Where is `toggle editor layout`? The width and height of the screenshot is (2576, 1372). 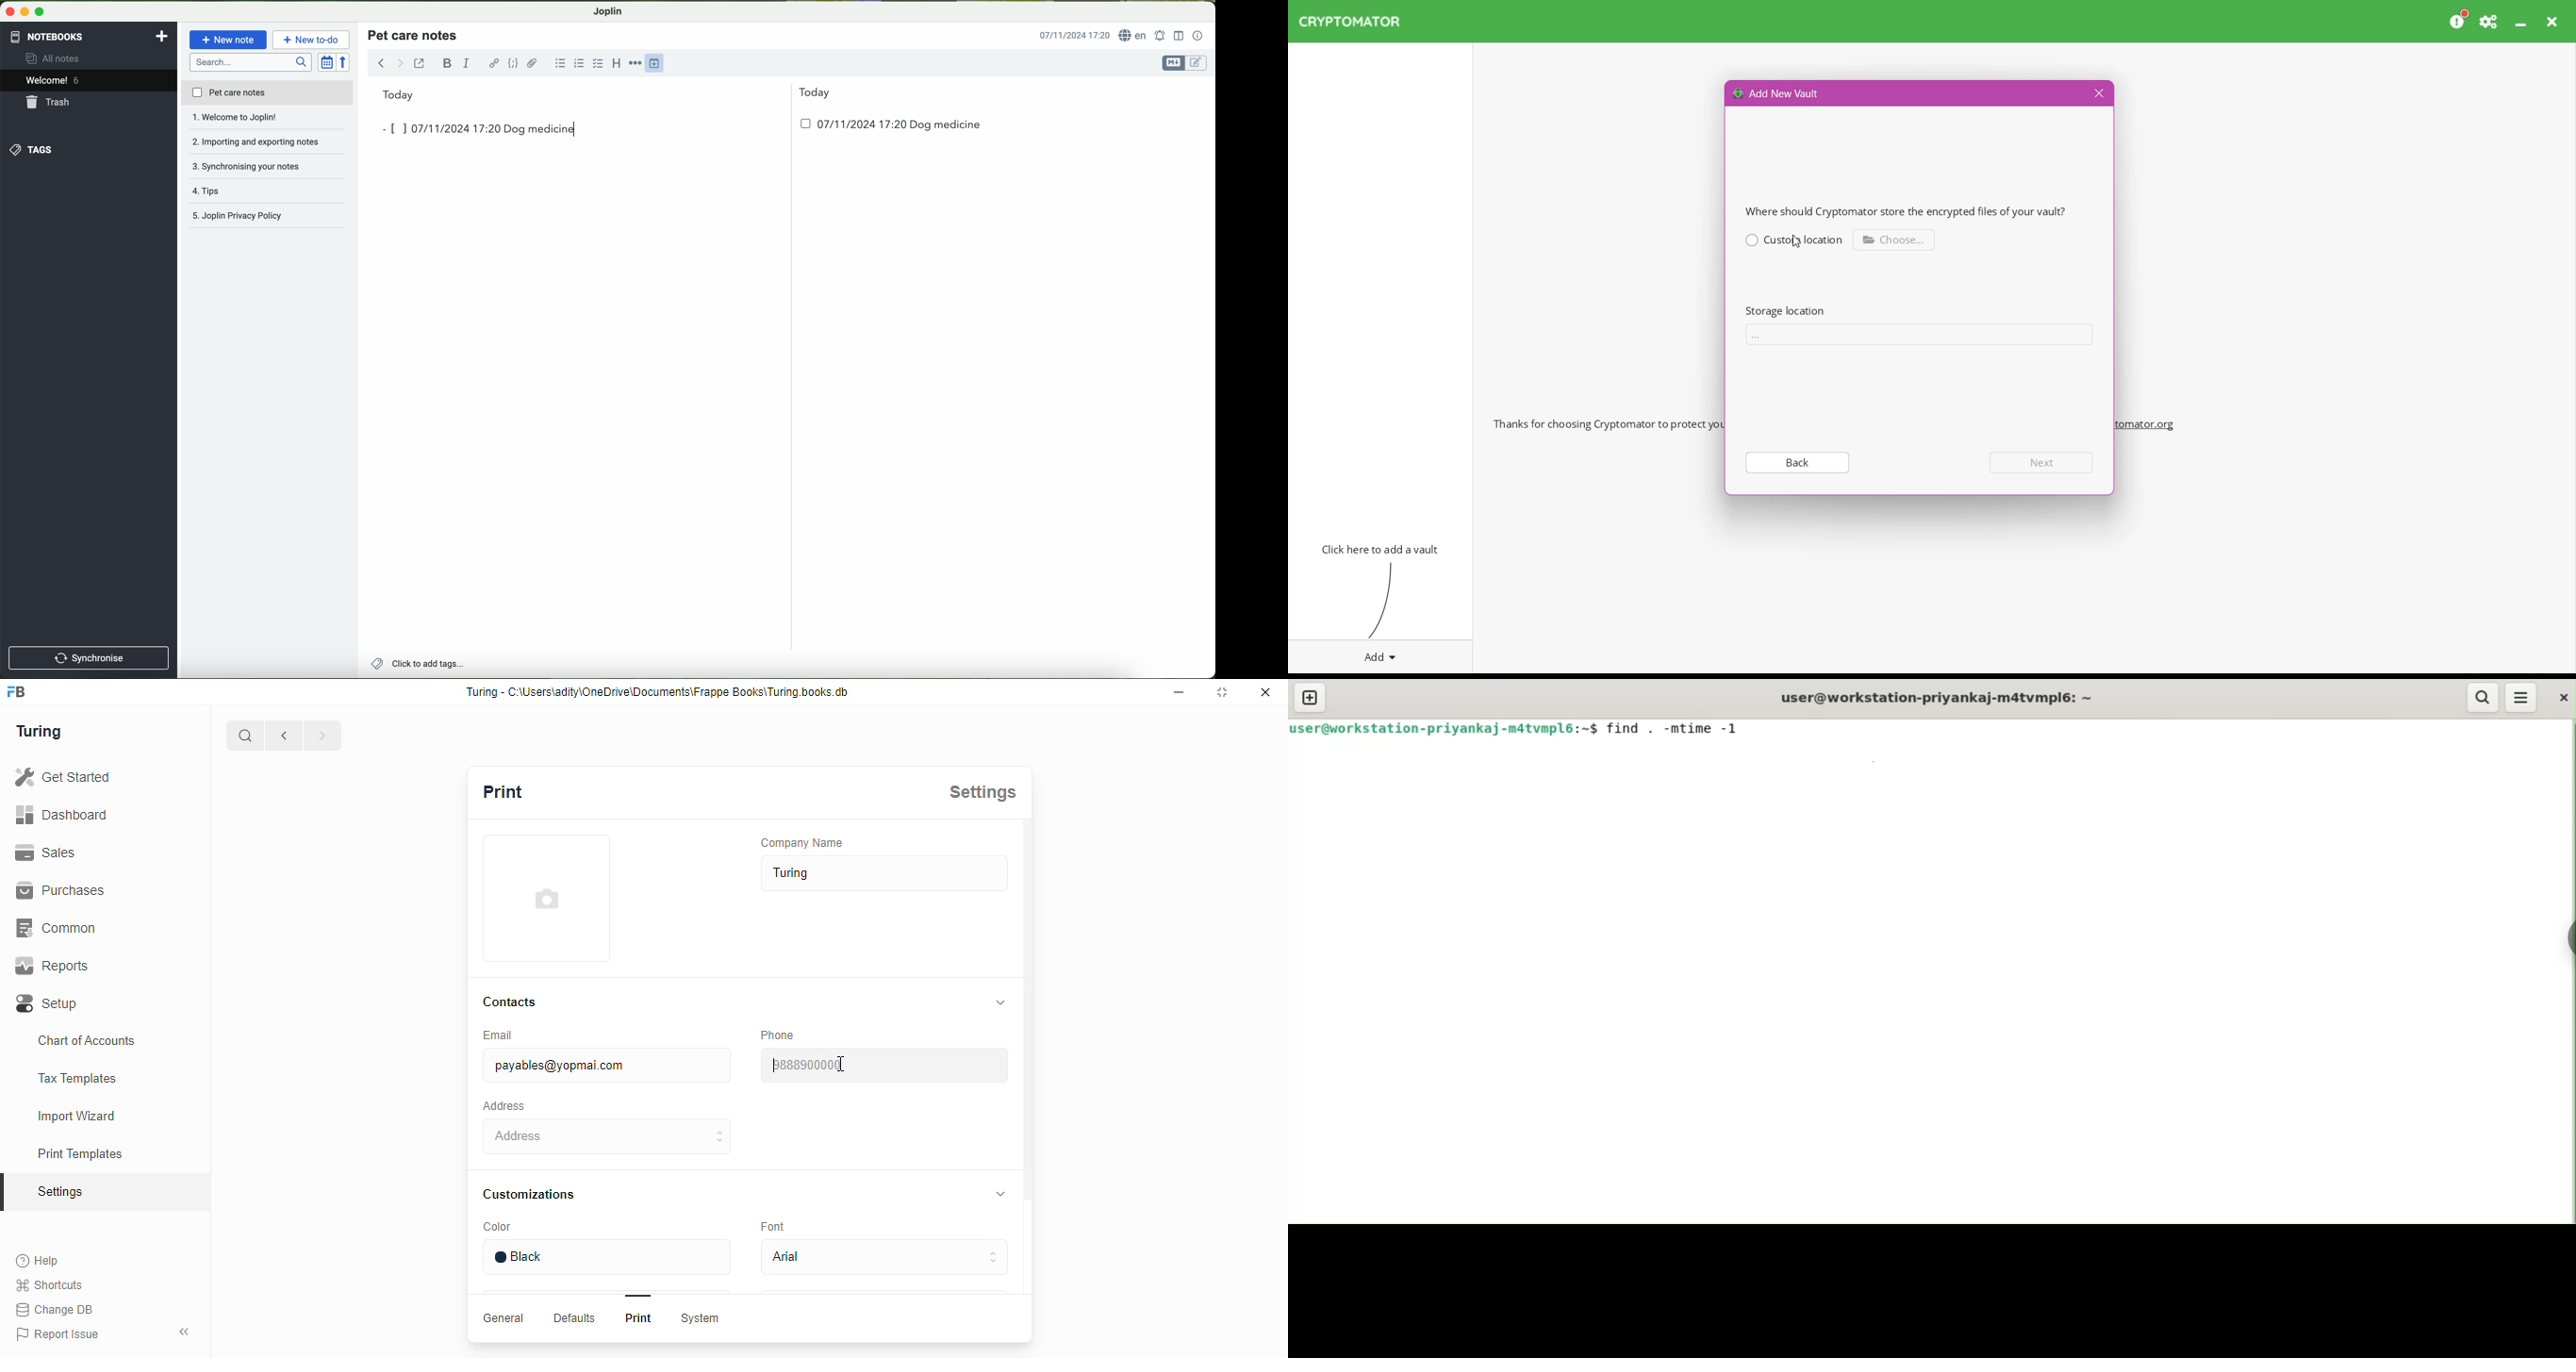
toggle editor layout is located at coordinates (1179, 35).